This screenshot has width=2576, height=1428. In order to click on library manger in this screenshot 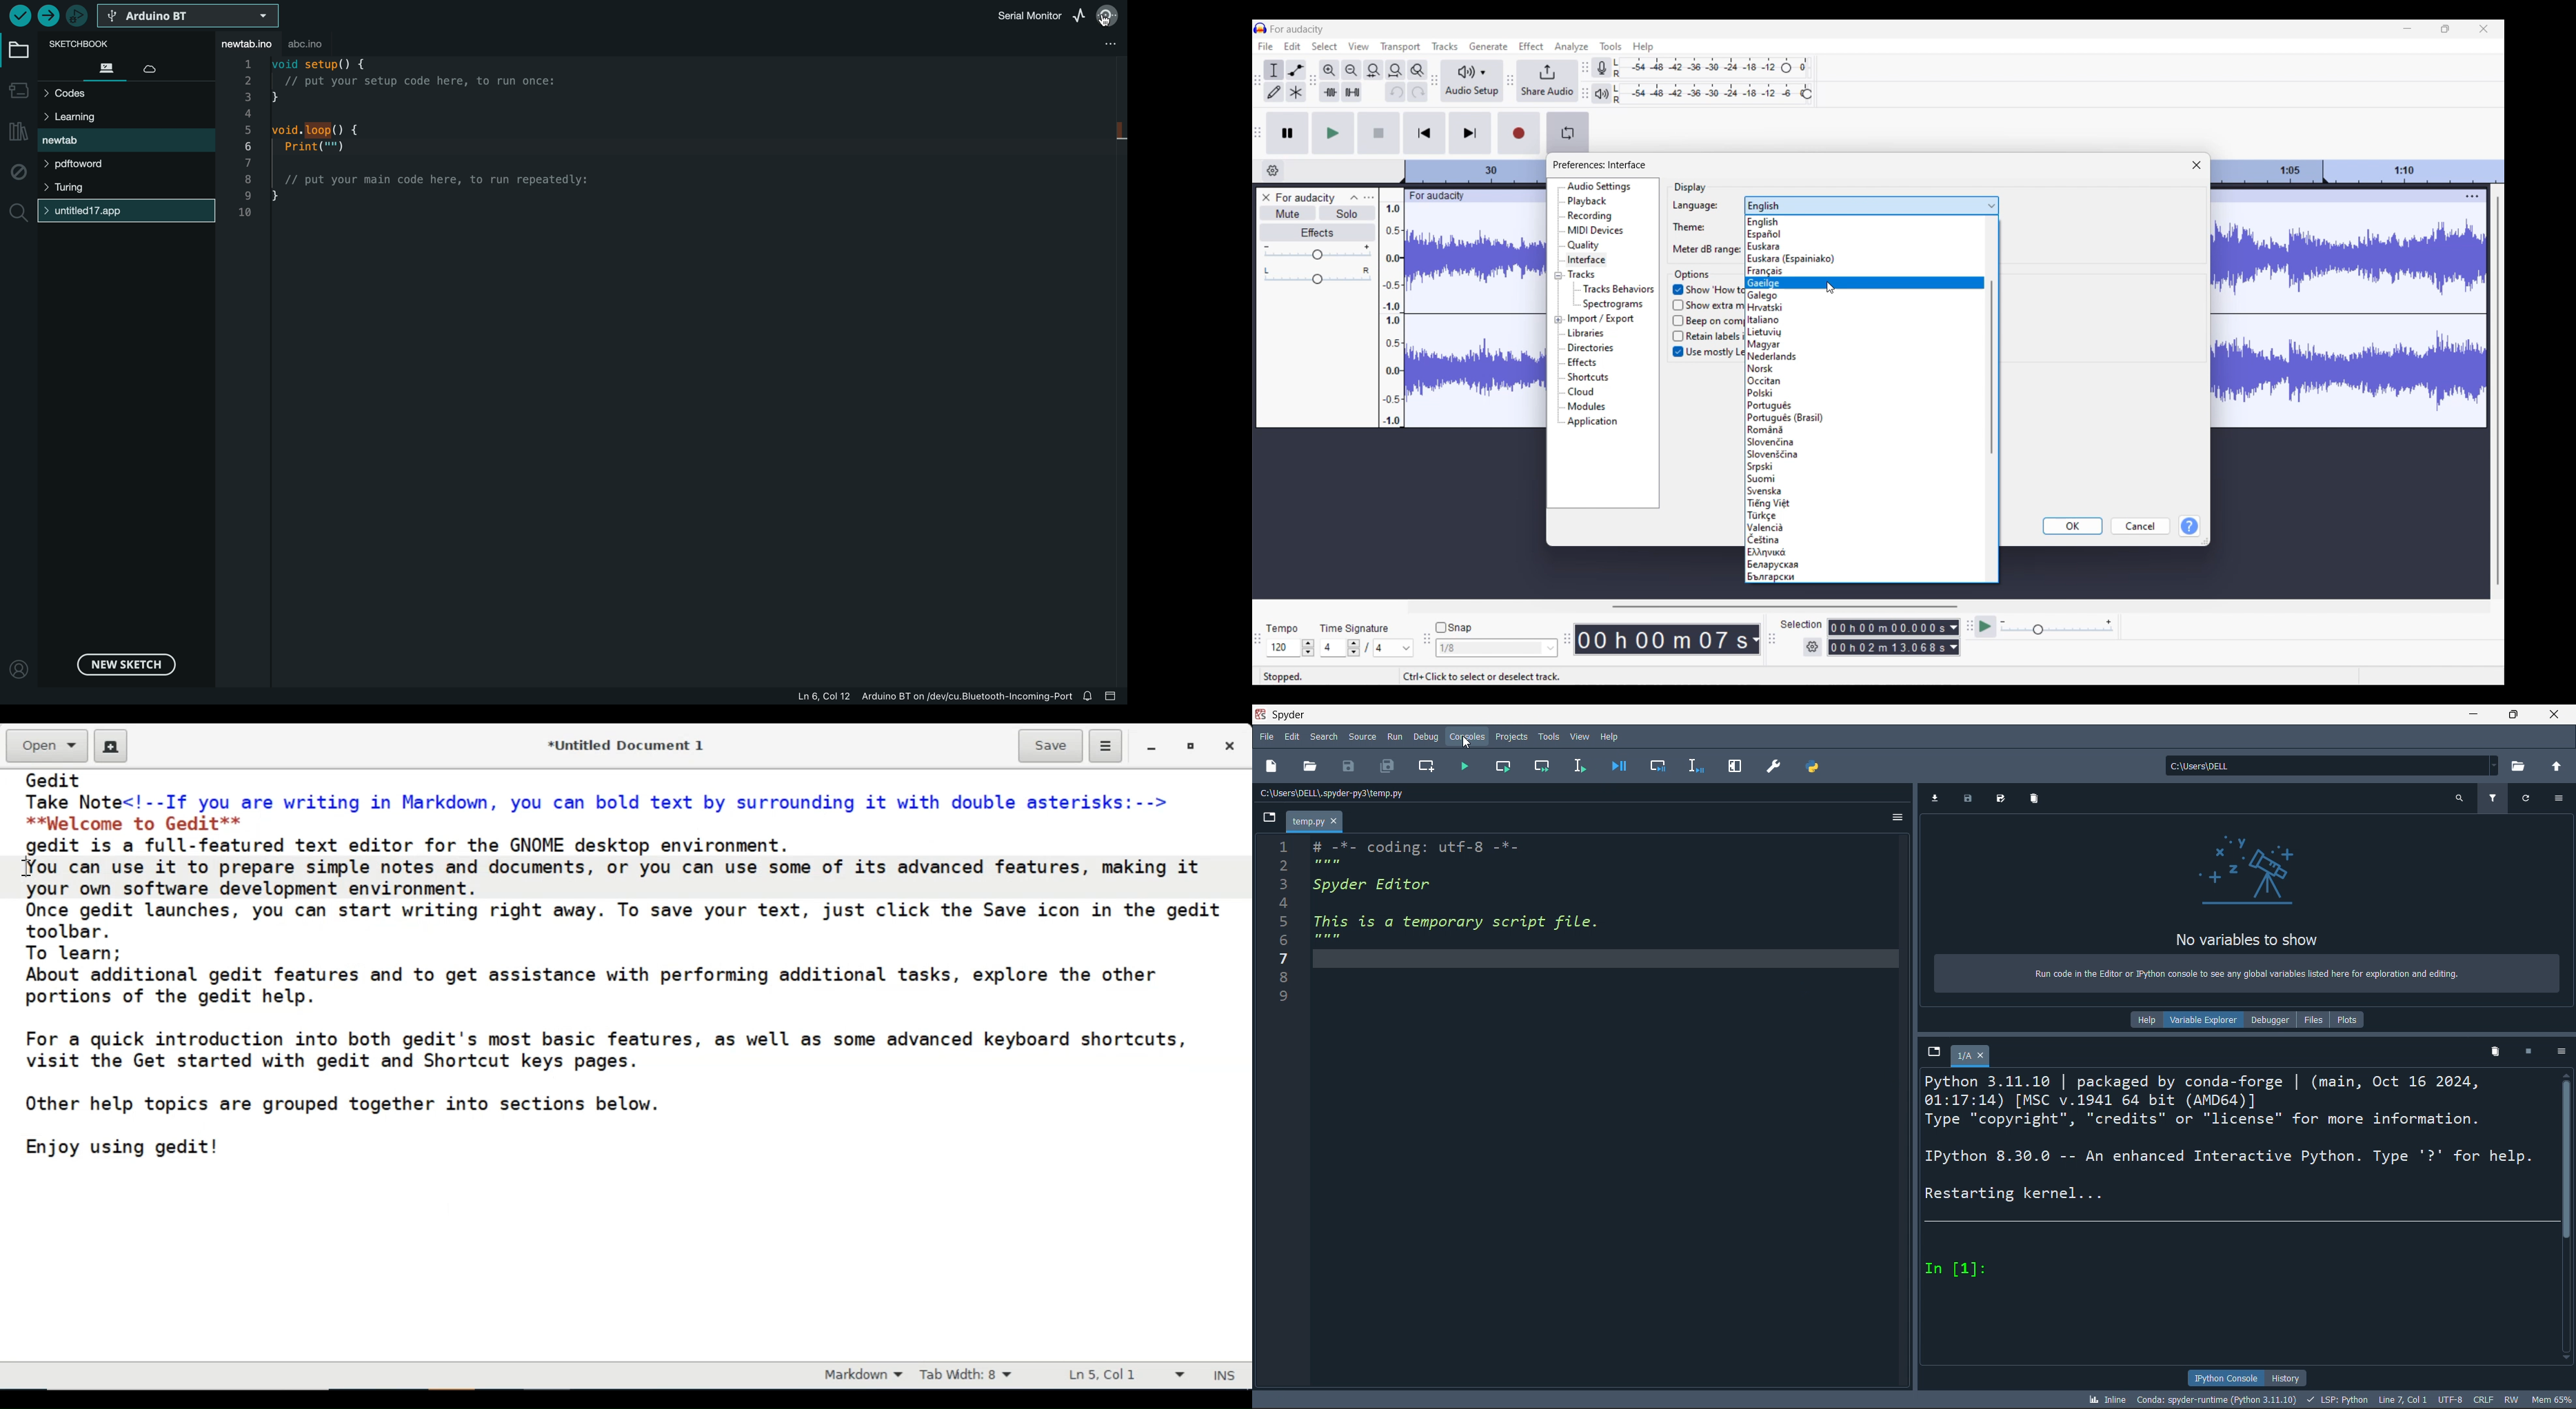, I will do `click(16, 132)`.